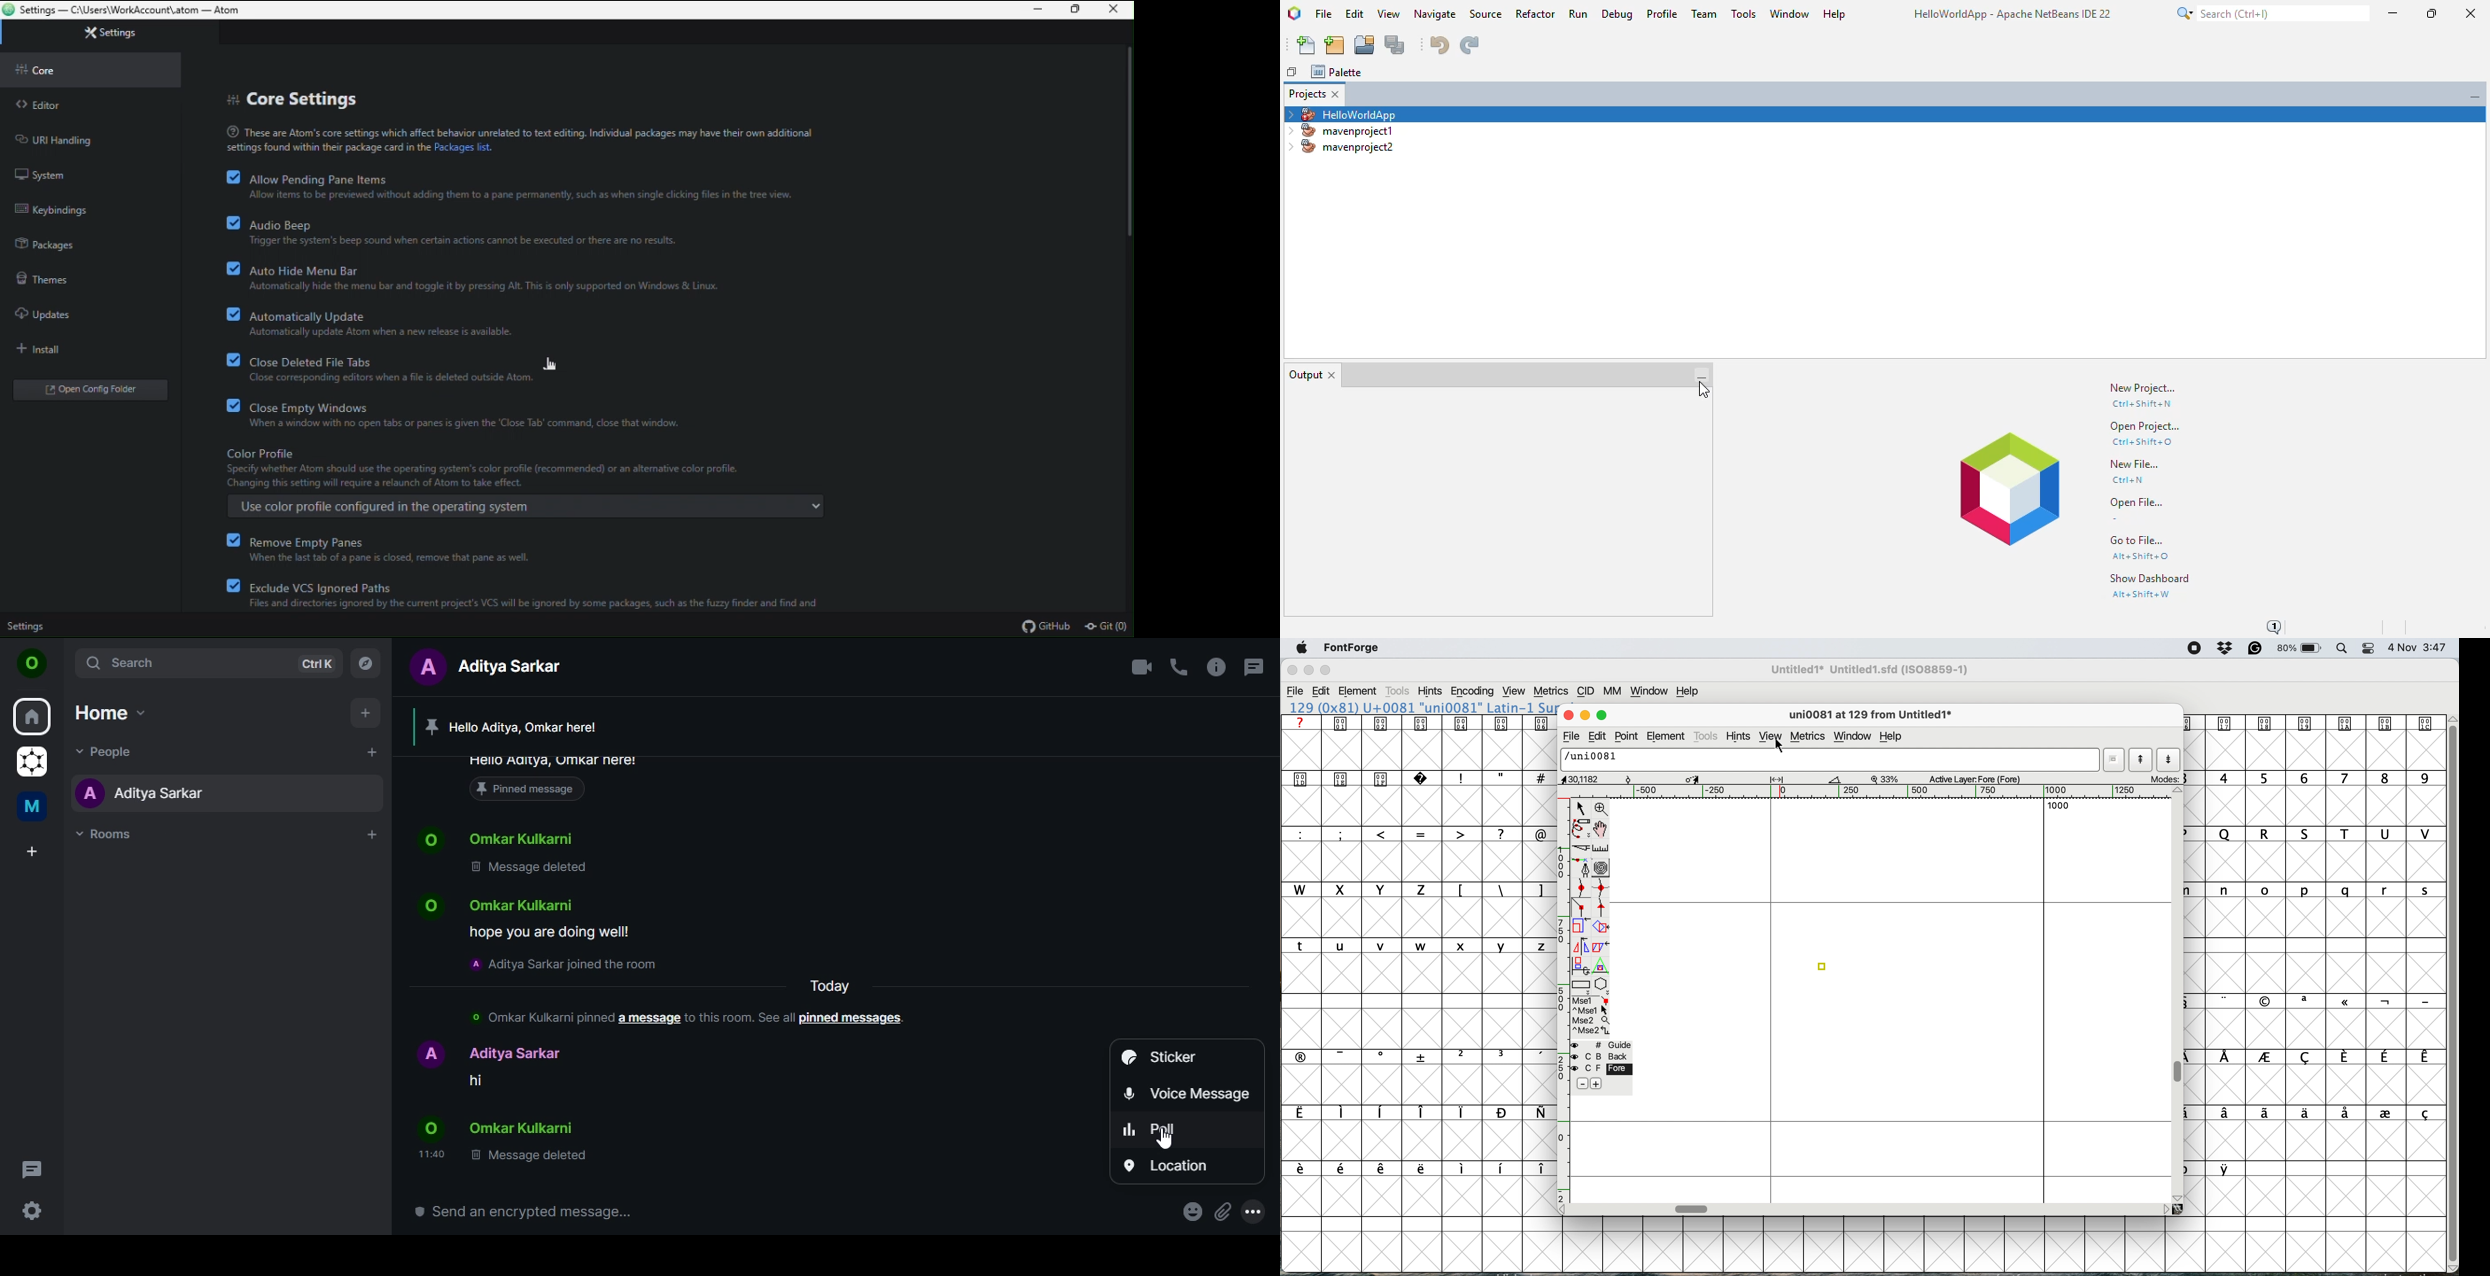  What do you see at coordinates (1223, 1213) in the screenshot?
I see `attachments` at bounding box center [1223, 1213].